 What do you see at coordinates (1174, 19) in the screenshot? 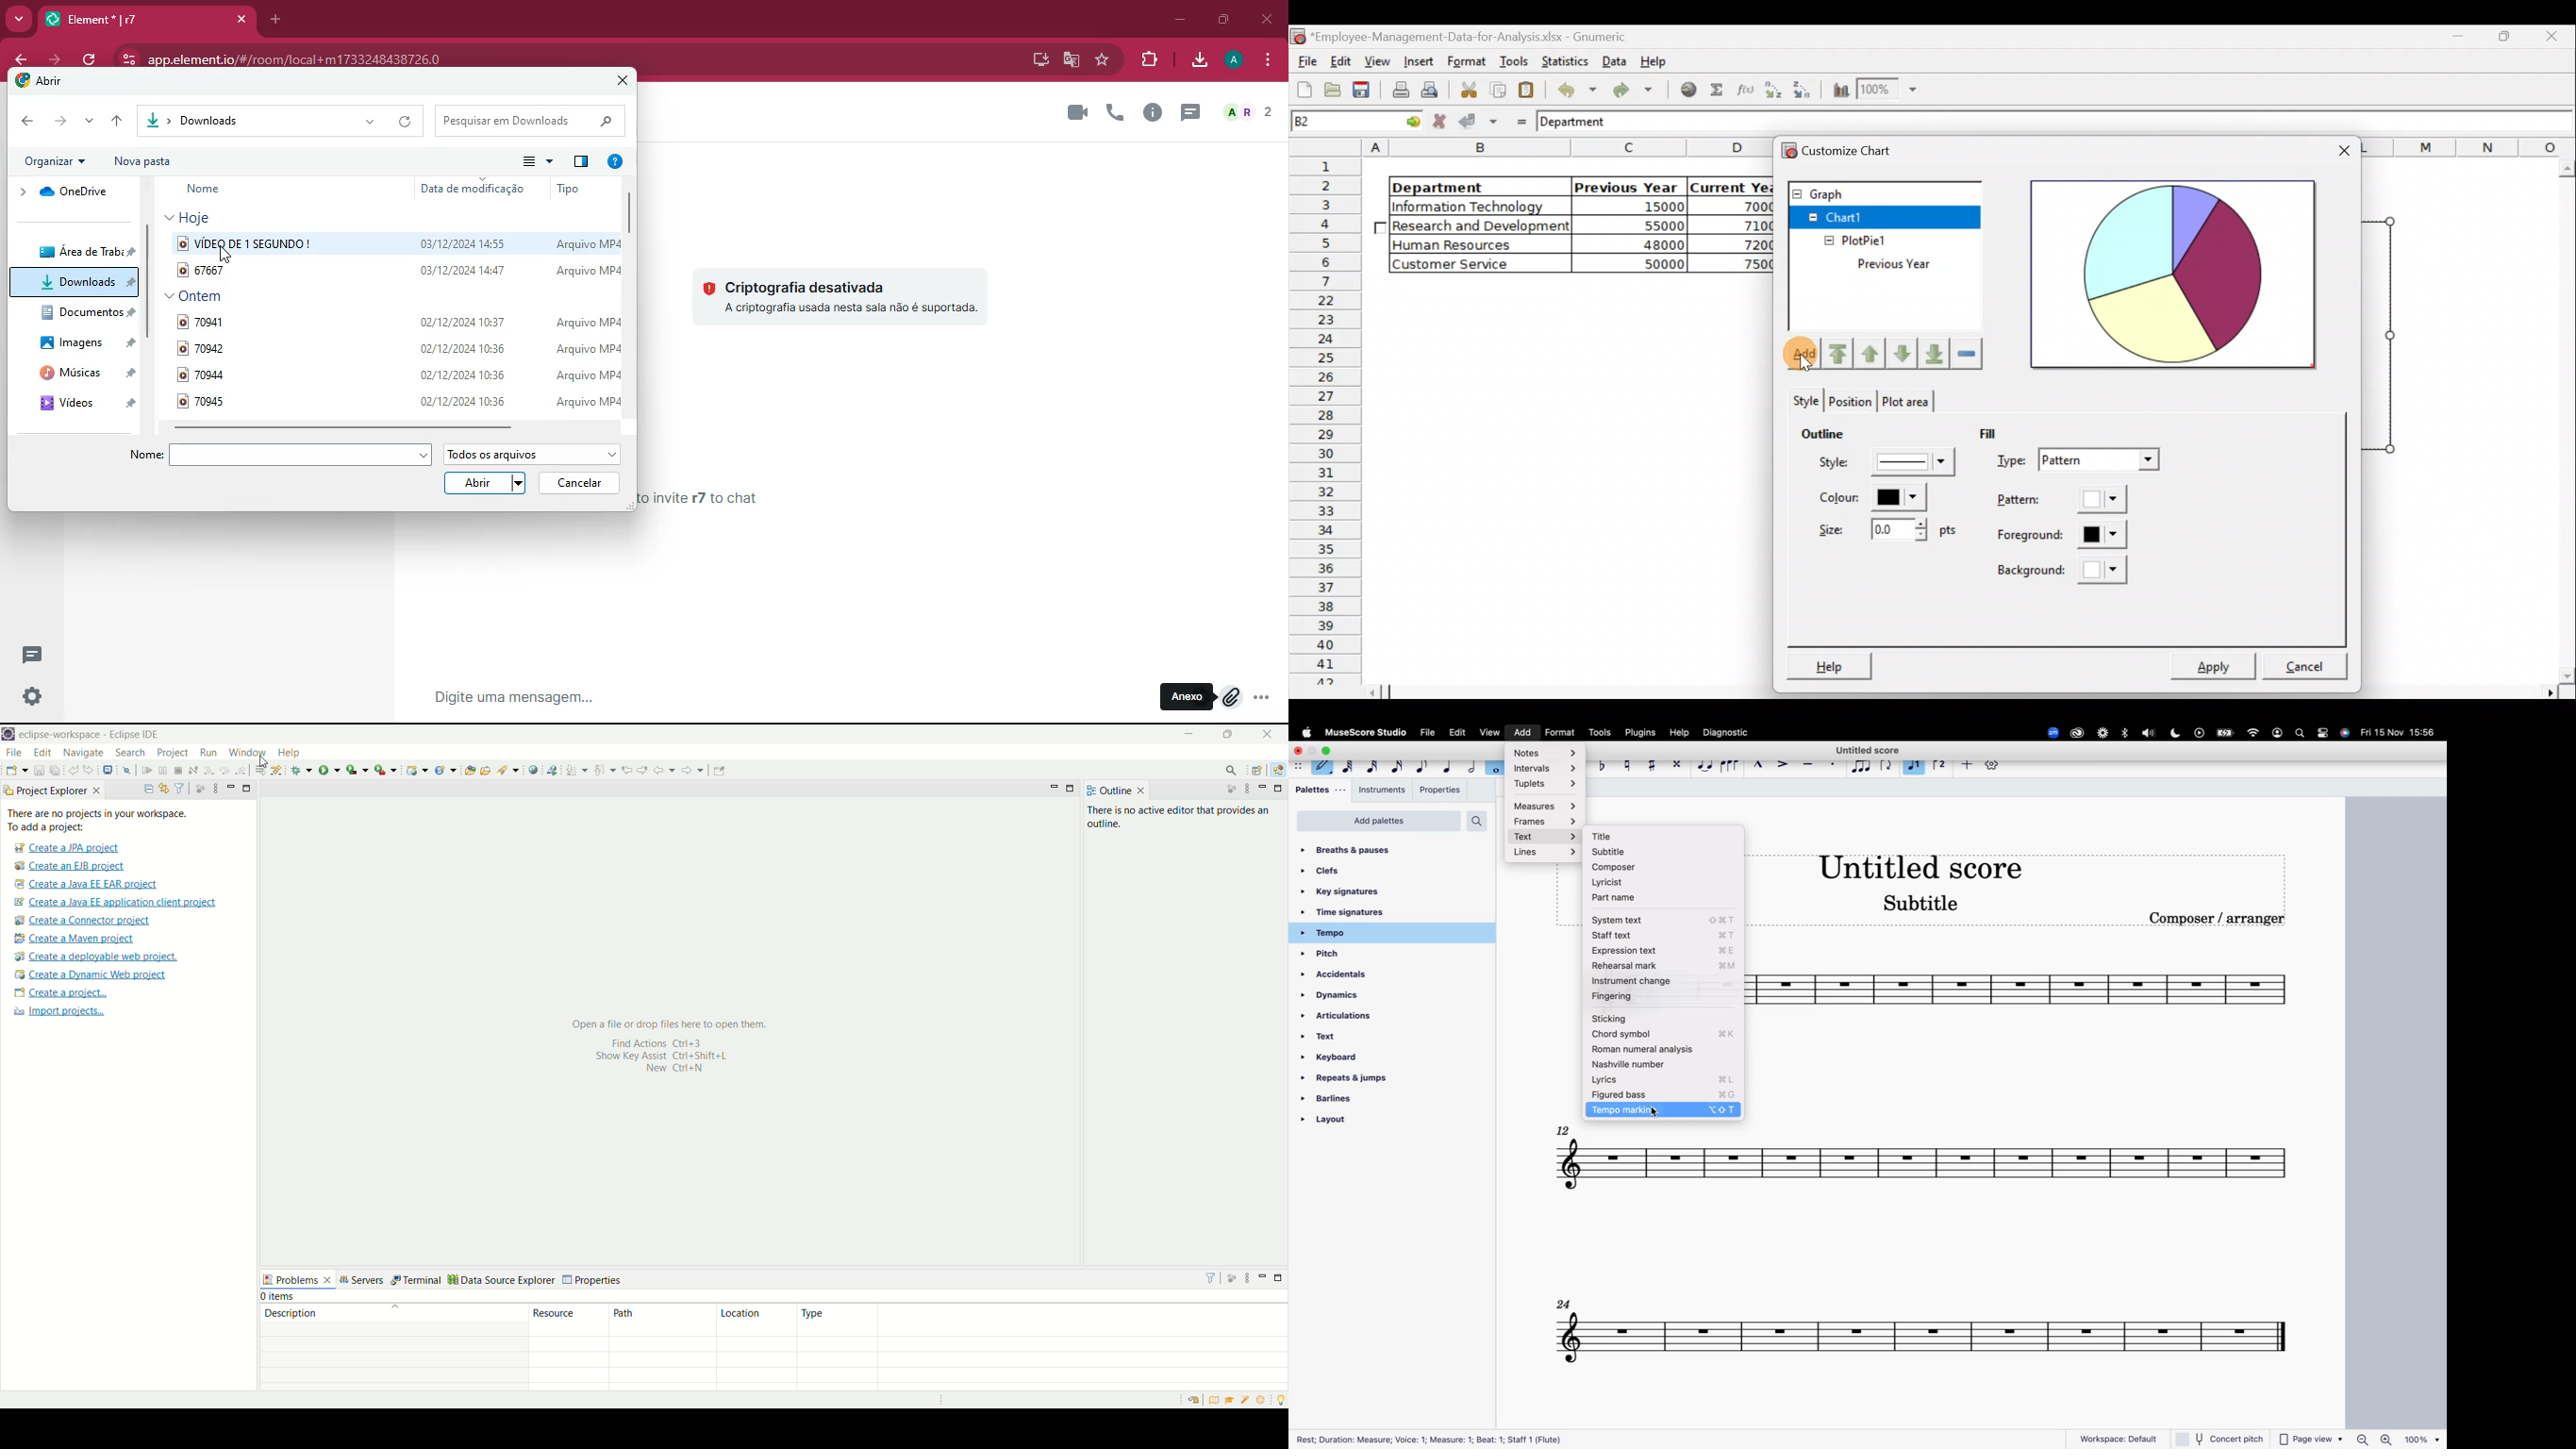
I see `minimize` at bounding box center [1174, 19].